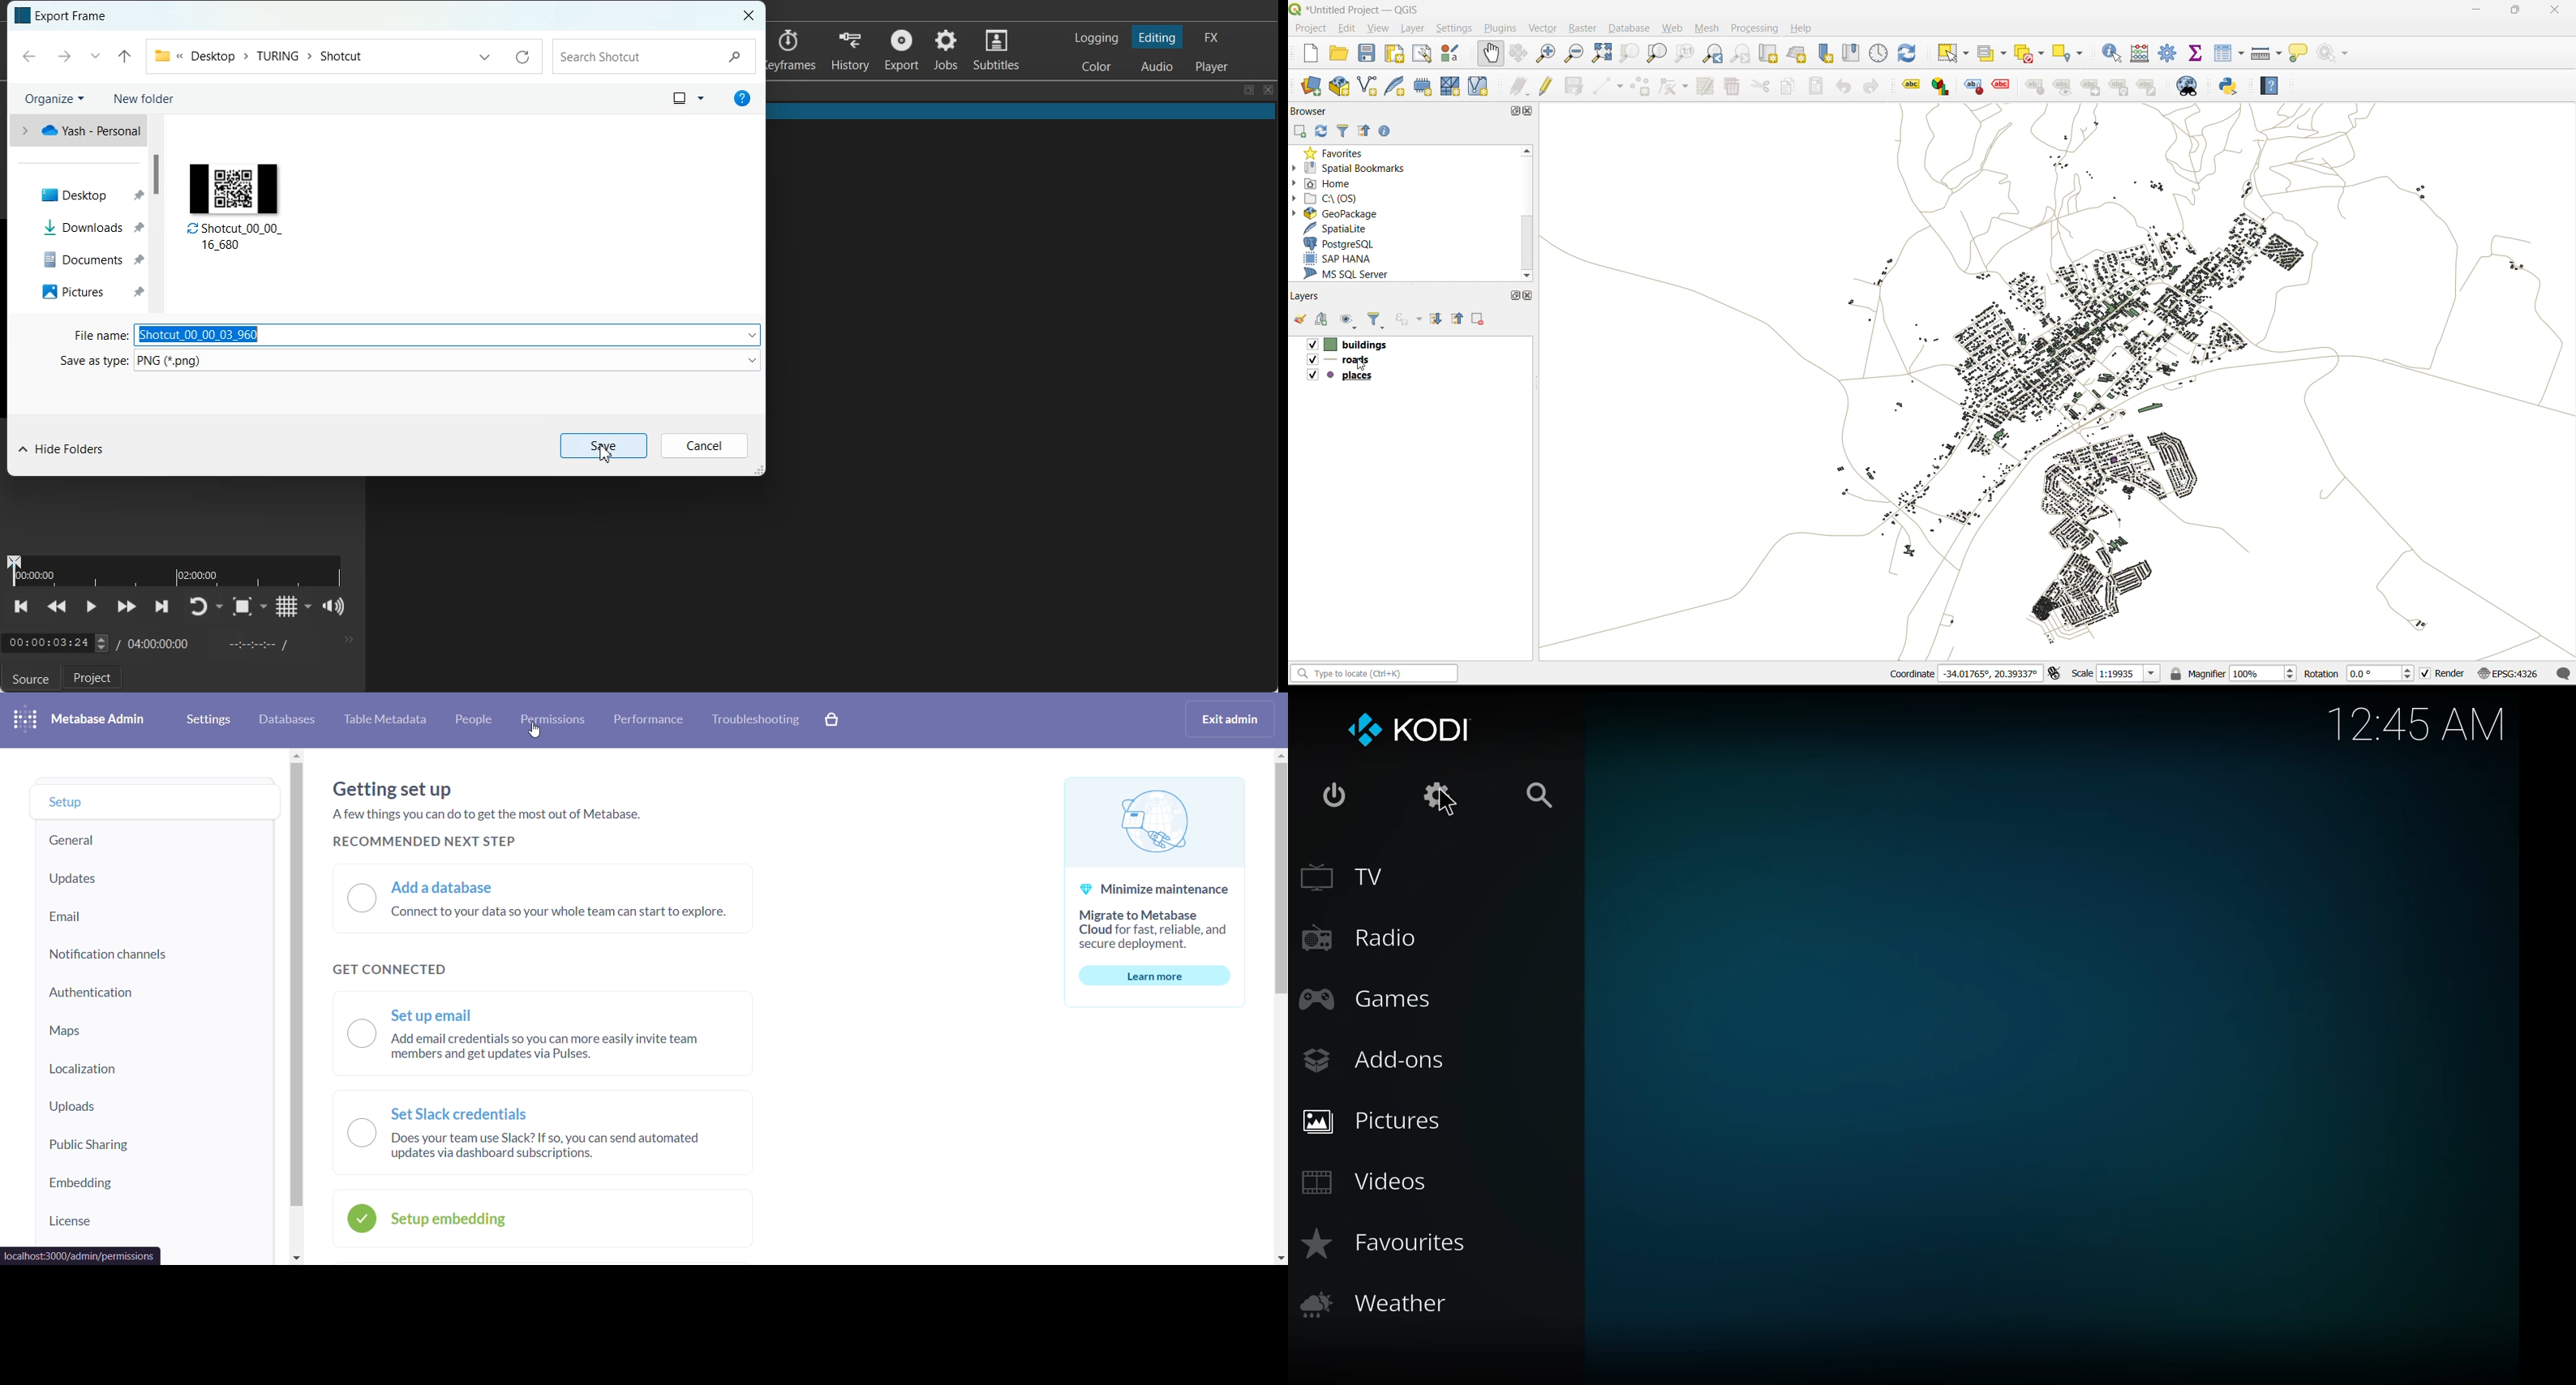 This screenshot has width=2576, height=1400. Describe the element at coordinates (1375, 674) in the screenshot. I see `status bar` at that location.